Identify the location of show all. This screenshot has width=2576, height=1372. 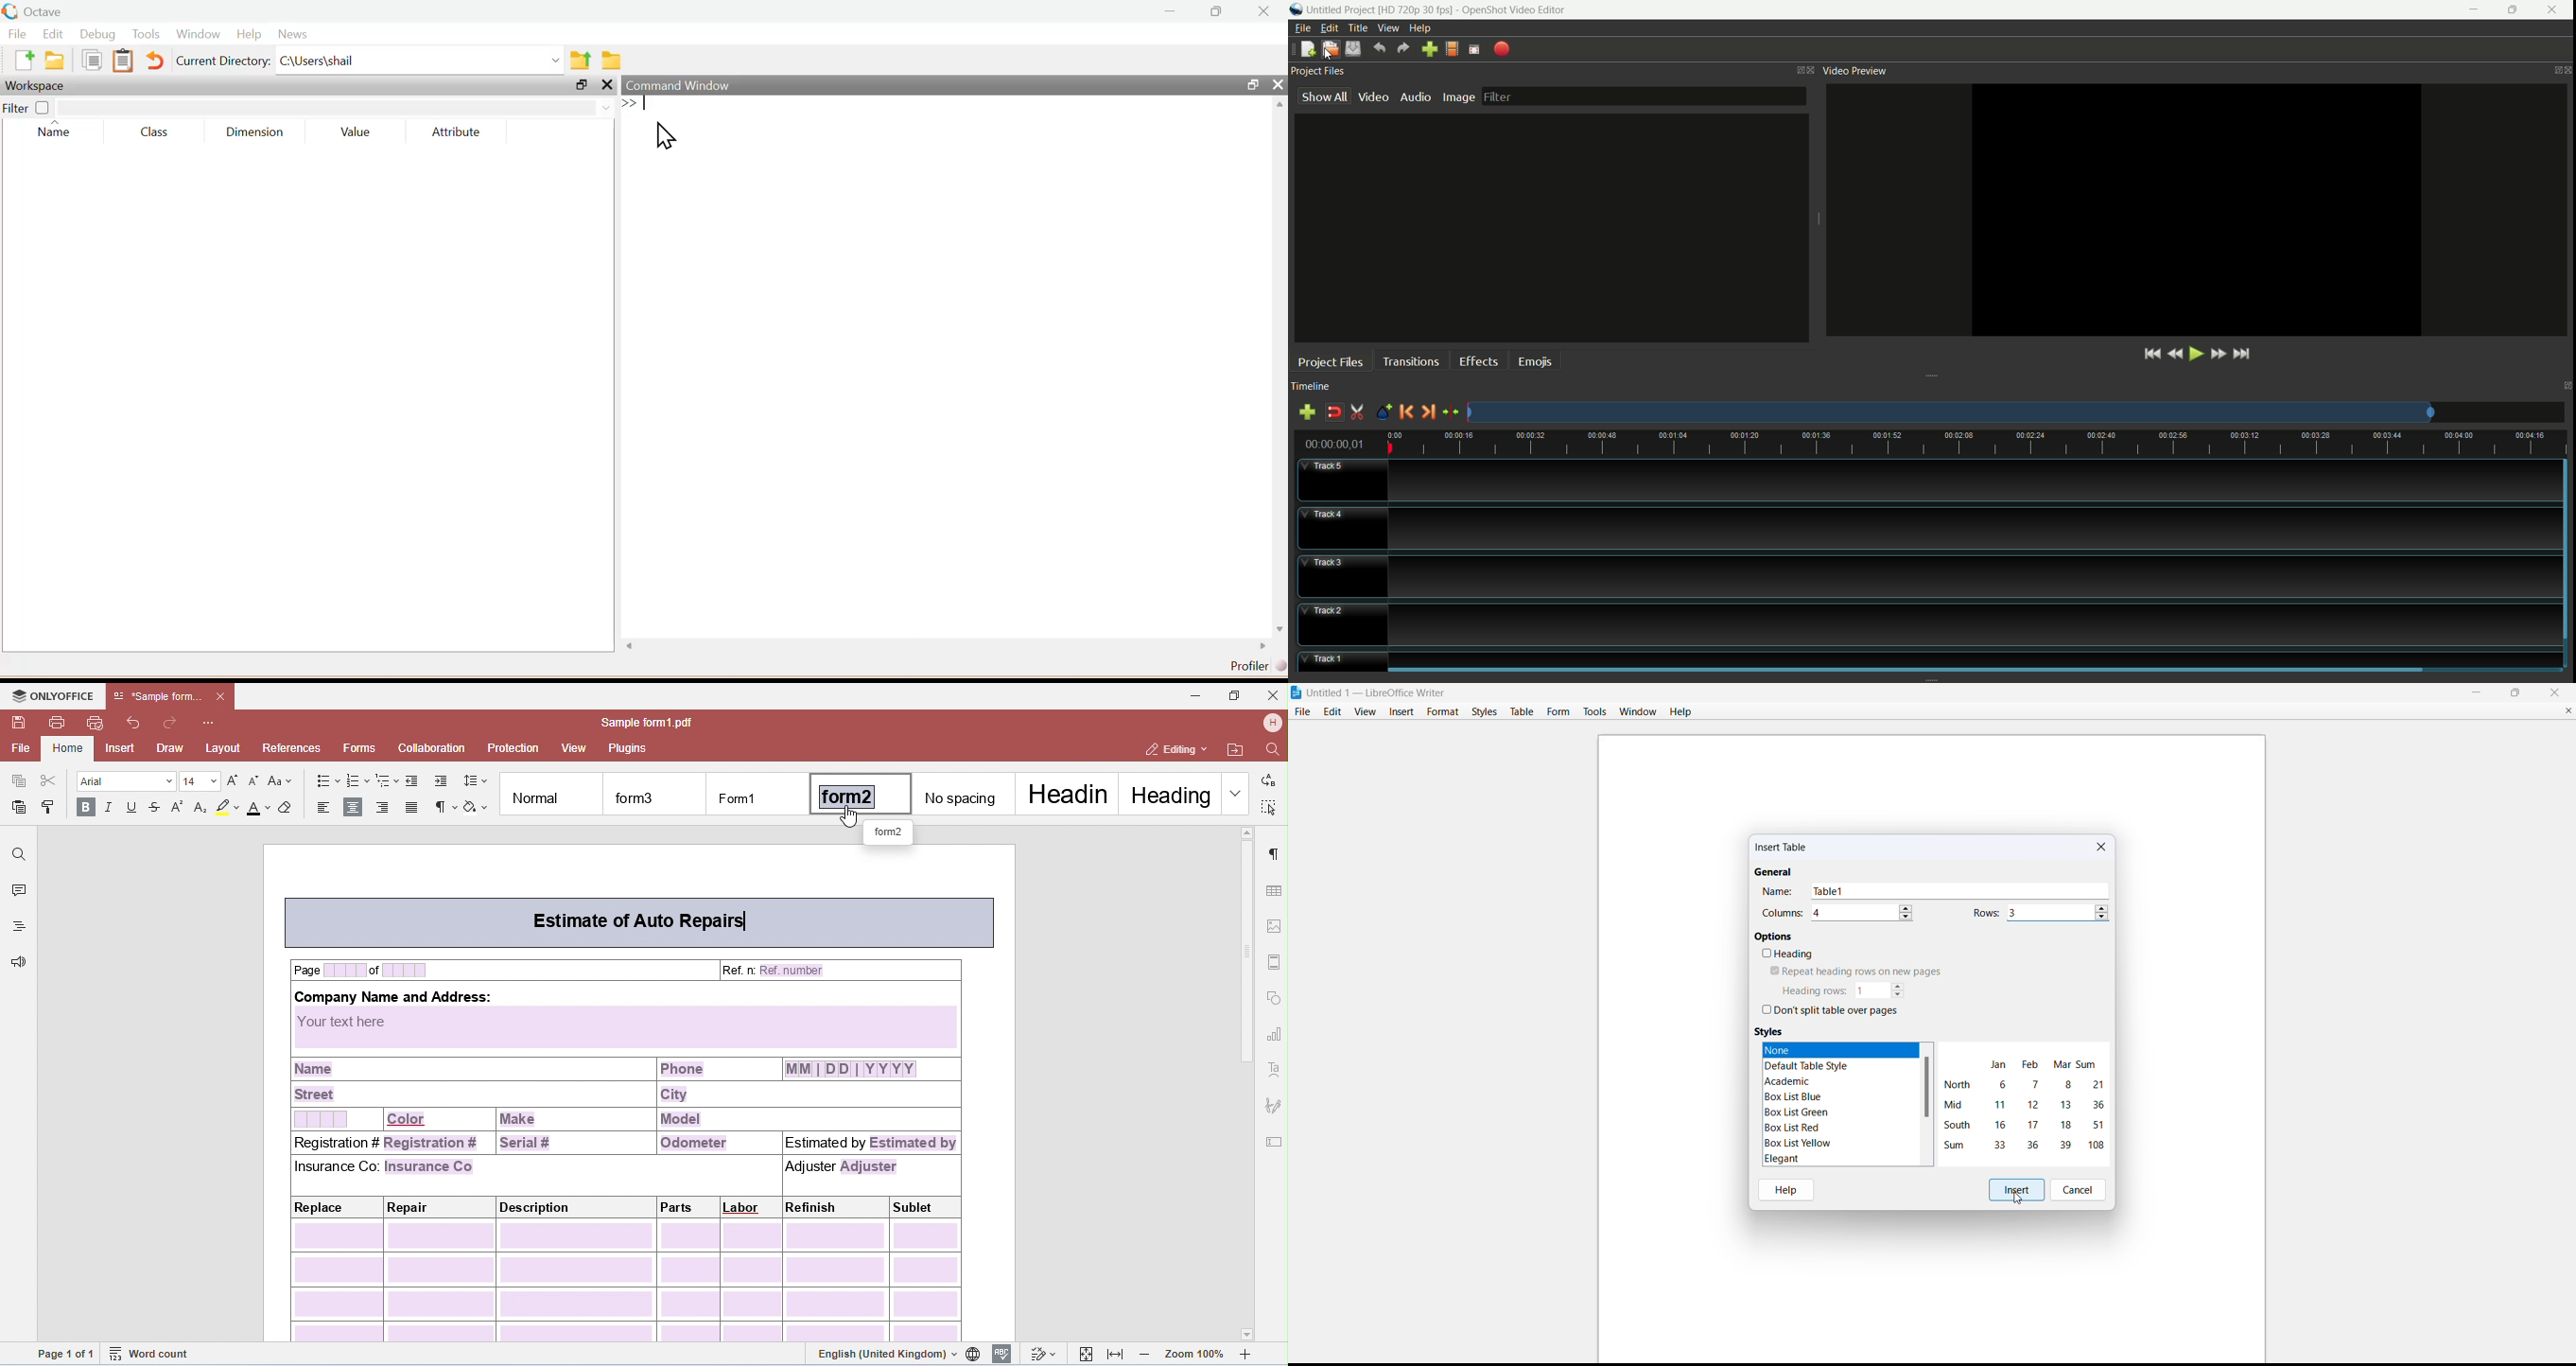
(1321, 95).